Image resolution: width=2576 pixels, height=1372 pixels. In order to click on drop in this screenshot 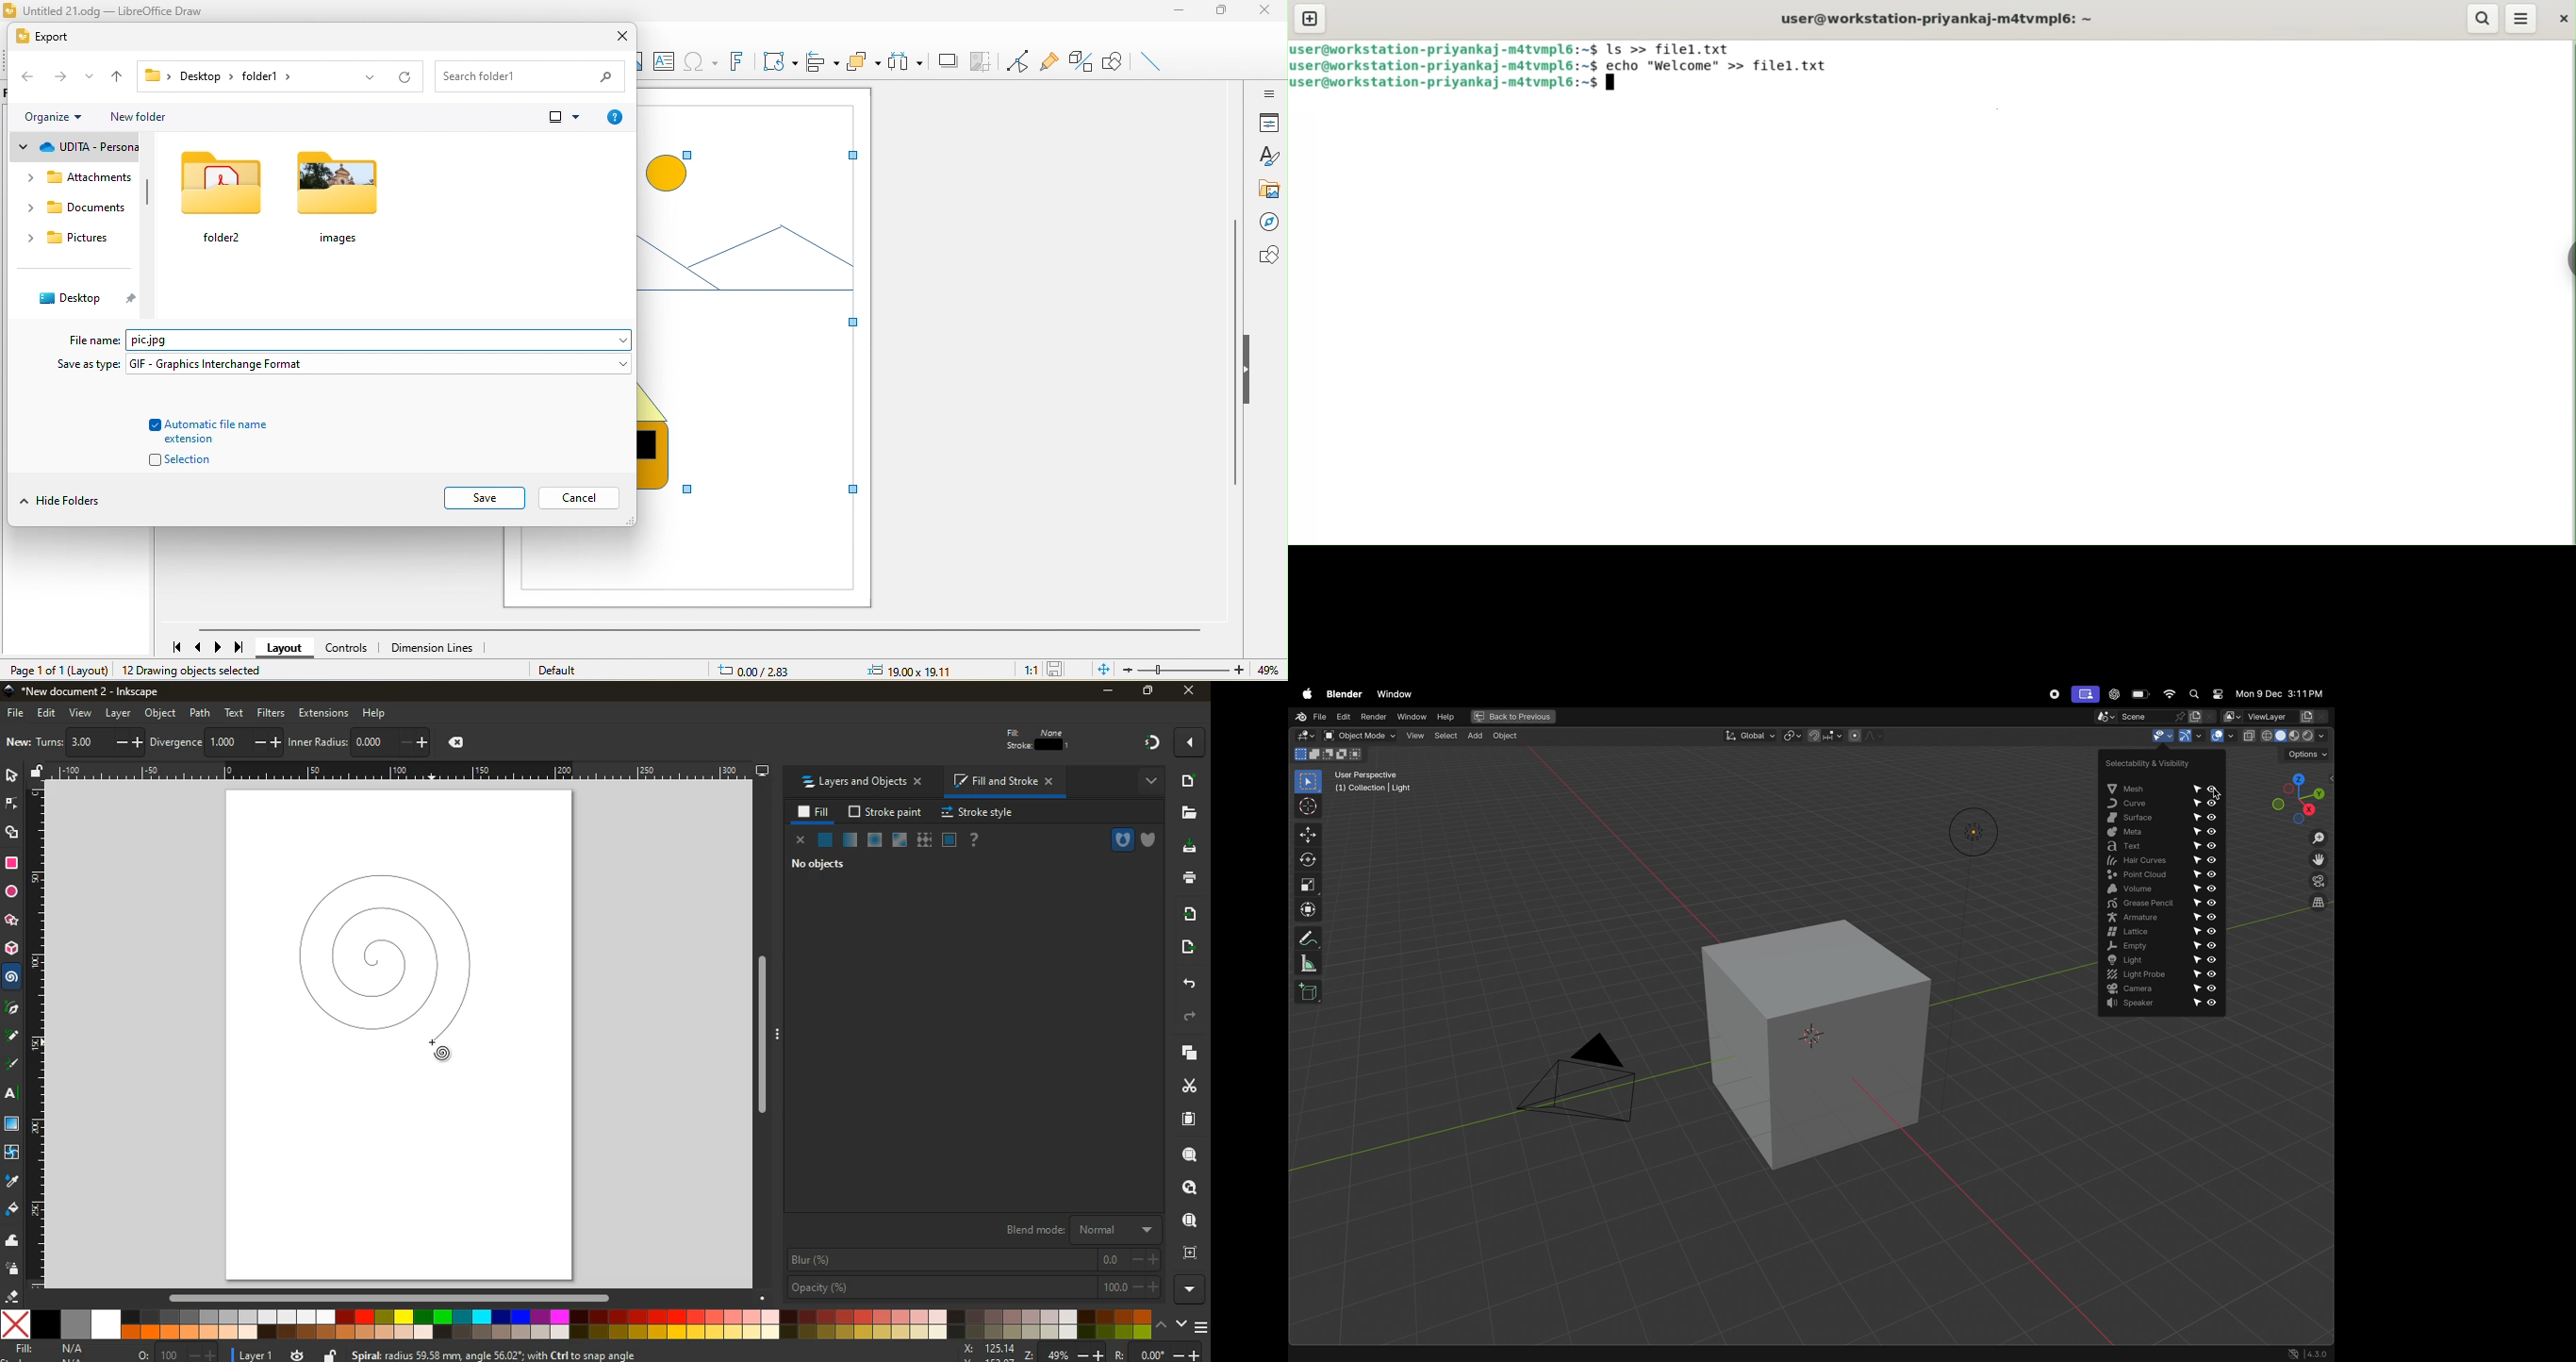, I will do `click(12, 1183)`.